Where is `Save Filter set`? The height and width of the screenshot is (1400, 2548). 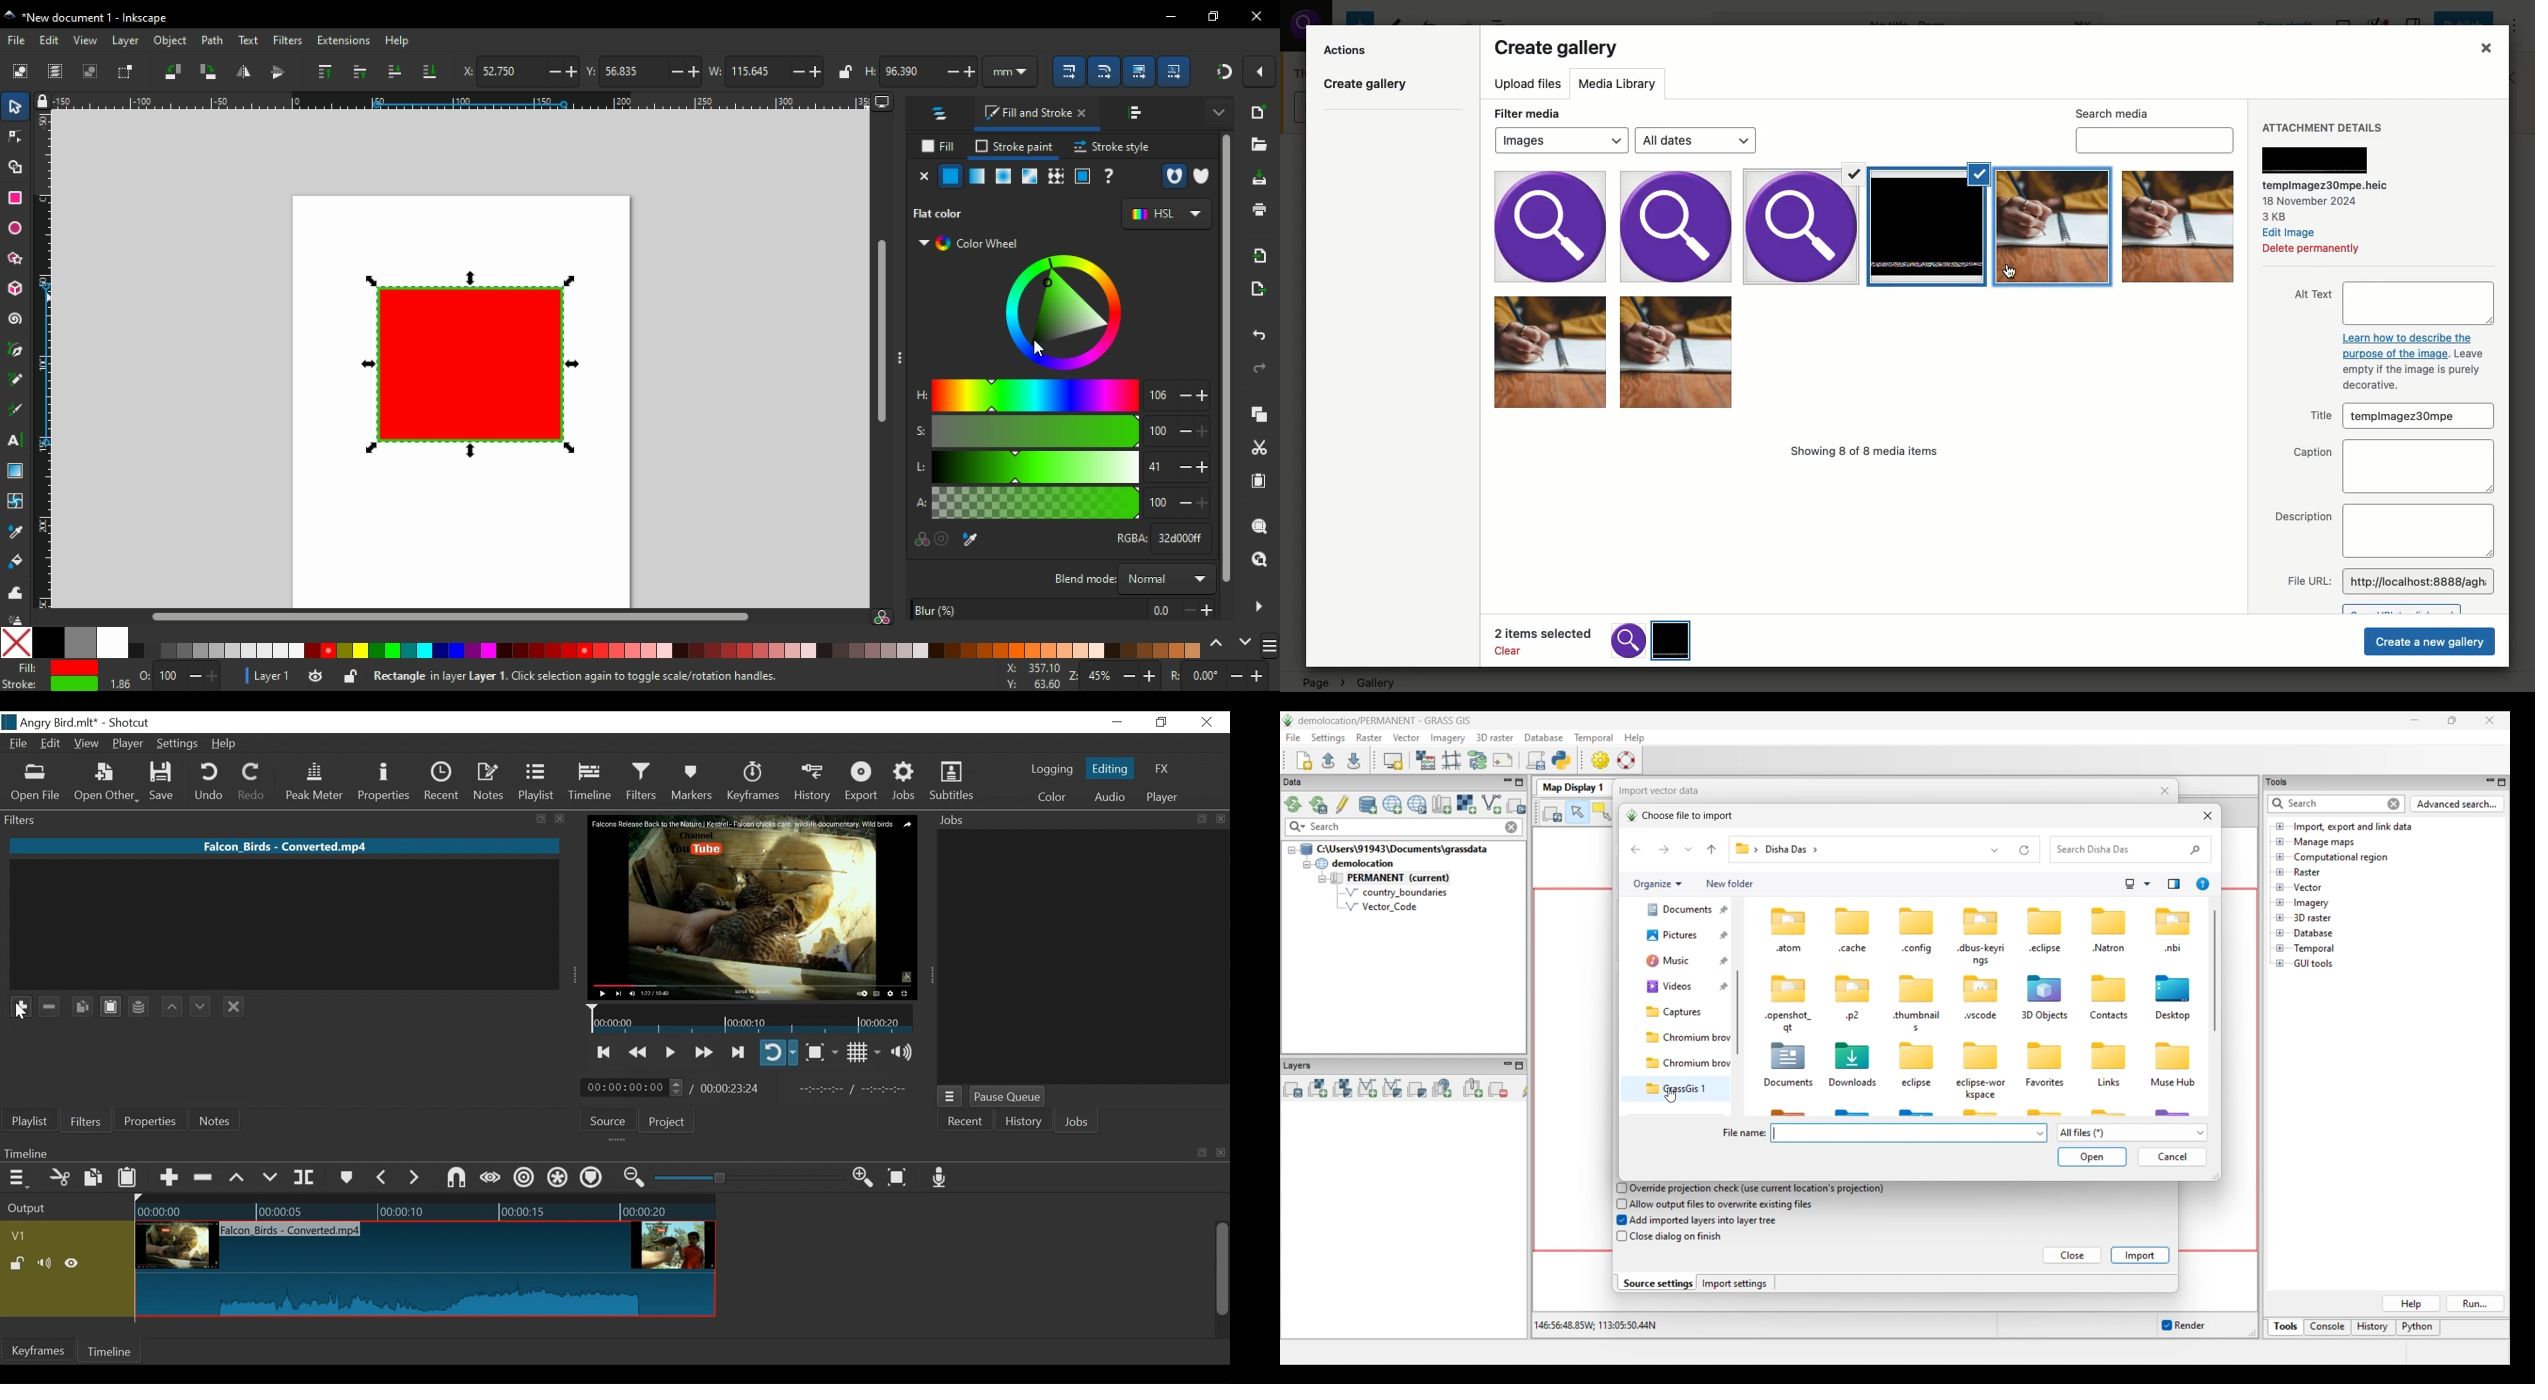 Save Filter set is located at coordinates (140, 1006).